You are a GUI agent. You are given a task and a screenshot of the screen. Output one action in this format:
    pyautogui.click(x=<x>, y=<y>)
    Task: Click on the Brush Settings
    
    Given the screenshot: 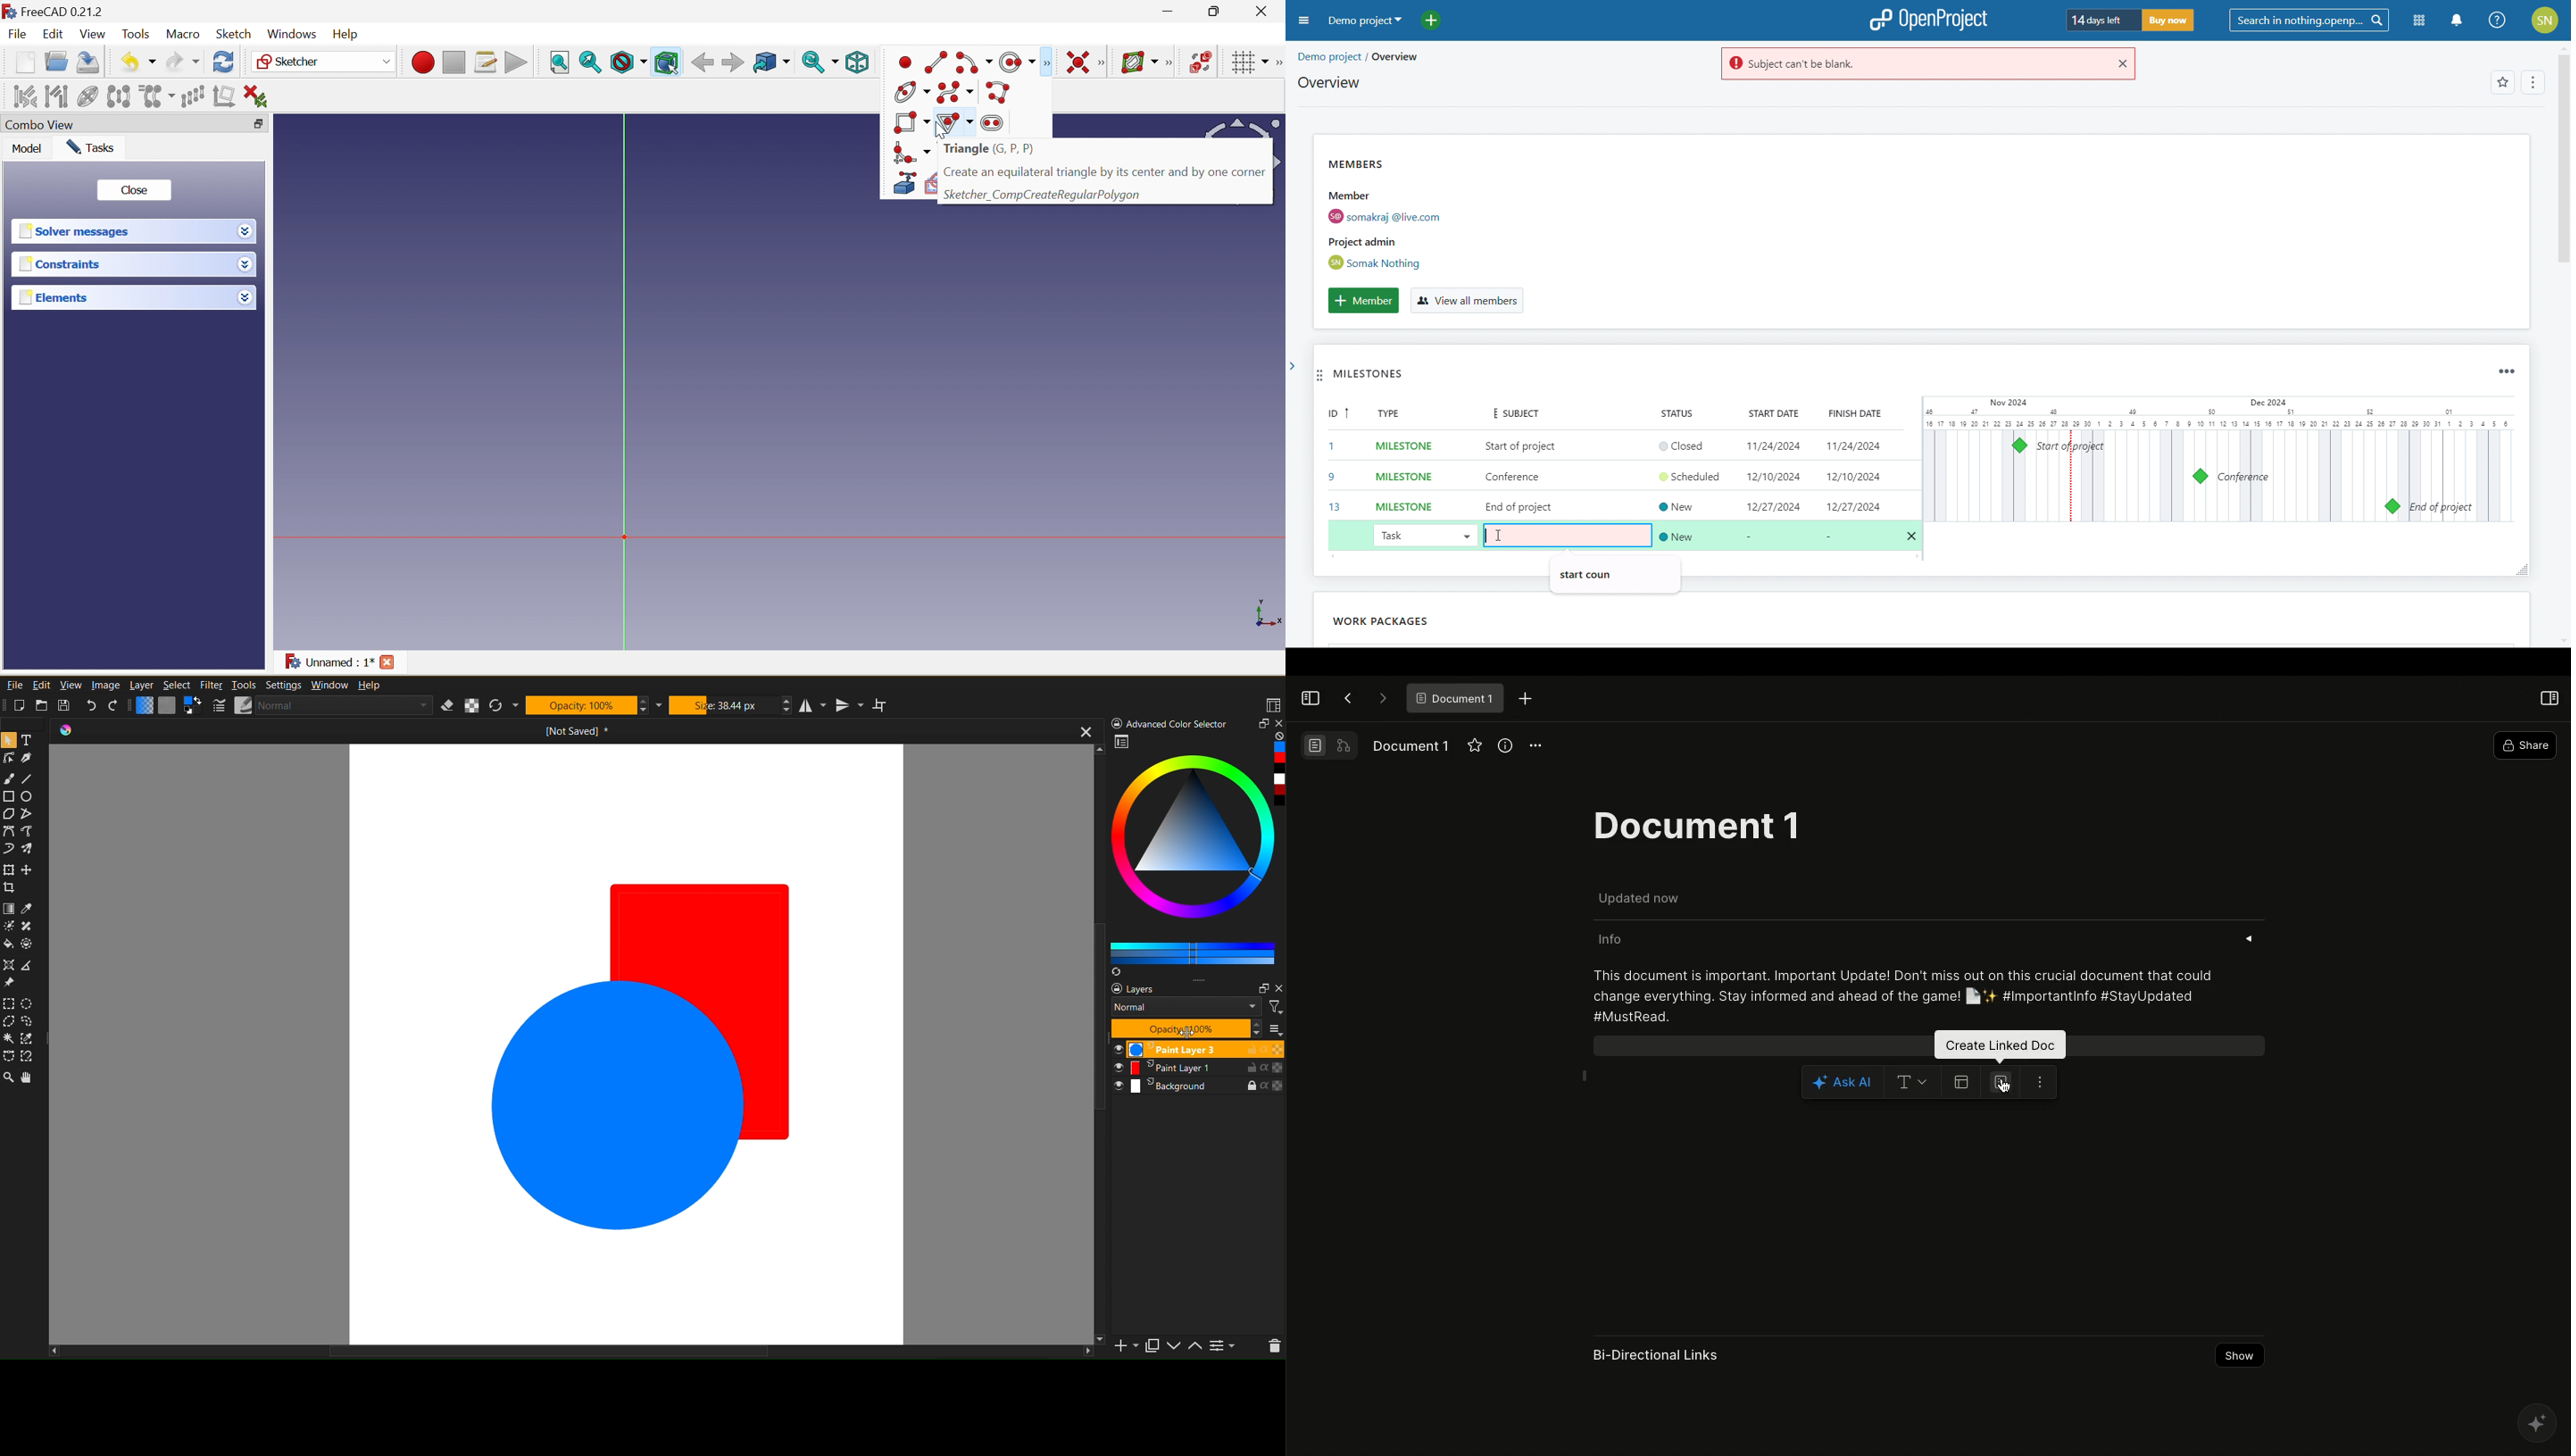 What is the action you would take?
    pyautogui.click(x=321, y=706)
    